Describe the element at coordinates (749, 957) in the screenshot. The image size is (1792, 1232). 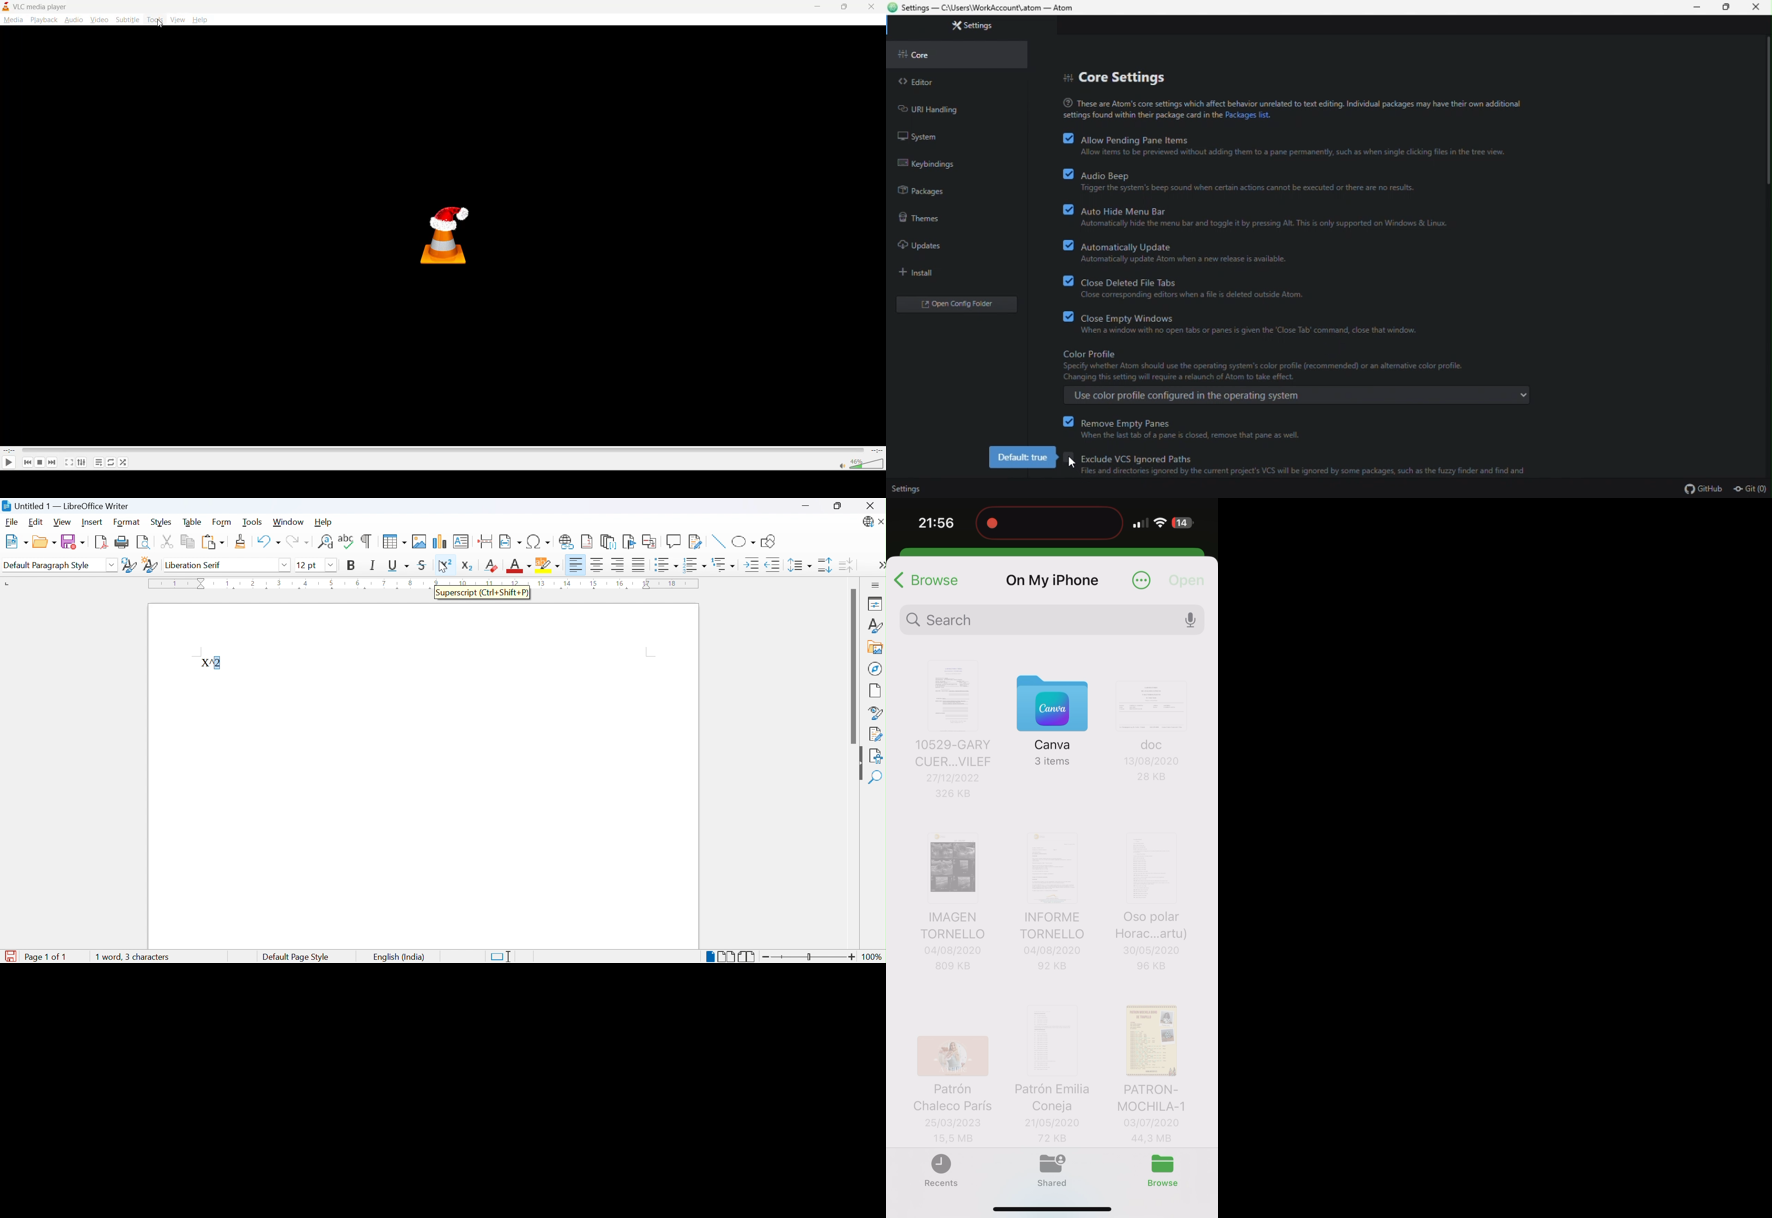
I see `Book view` at that location.